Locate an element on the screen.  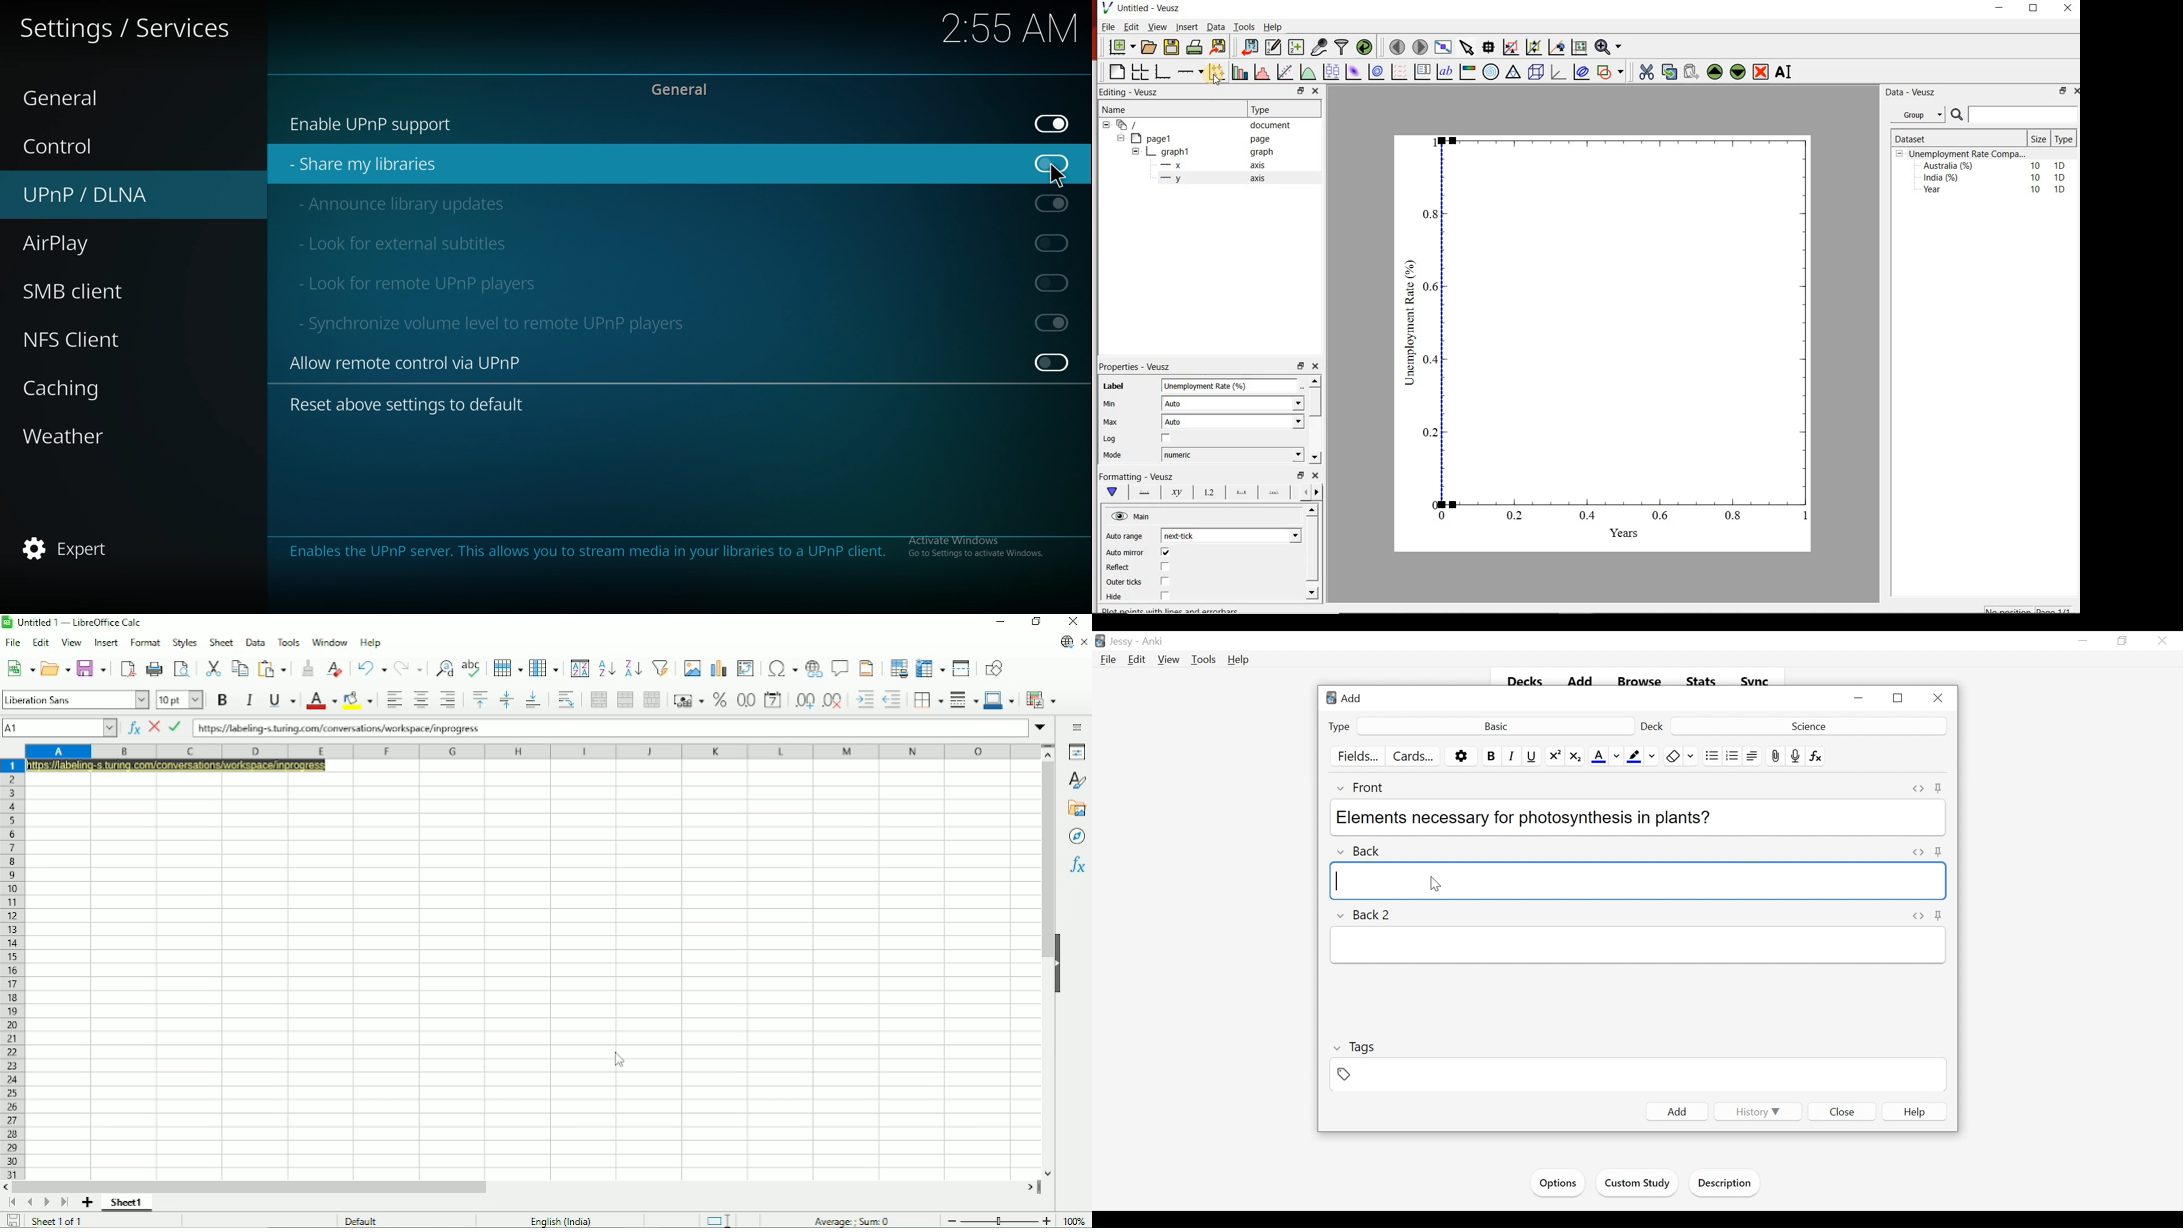
axis label is located at coordinates (1176, 493).